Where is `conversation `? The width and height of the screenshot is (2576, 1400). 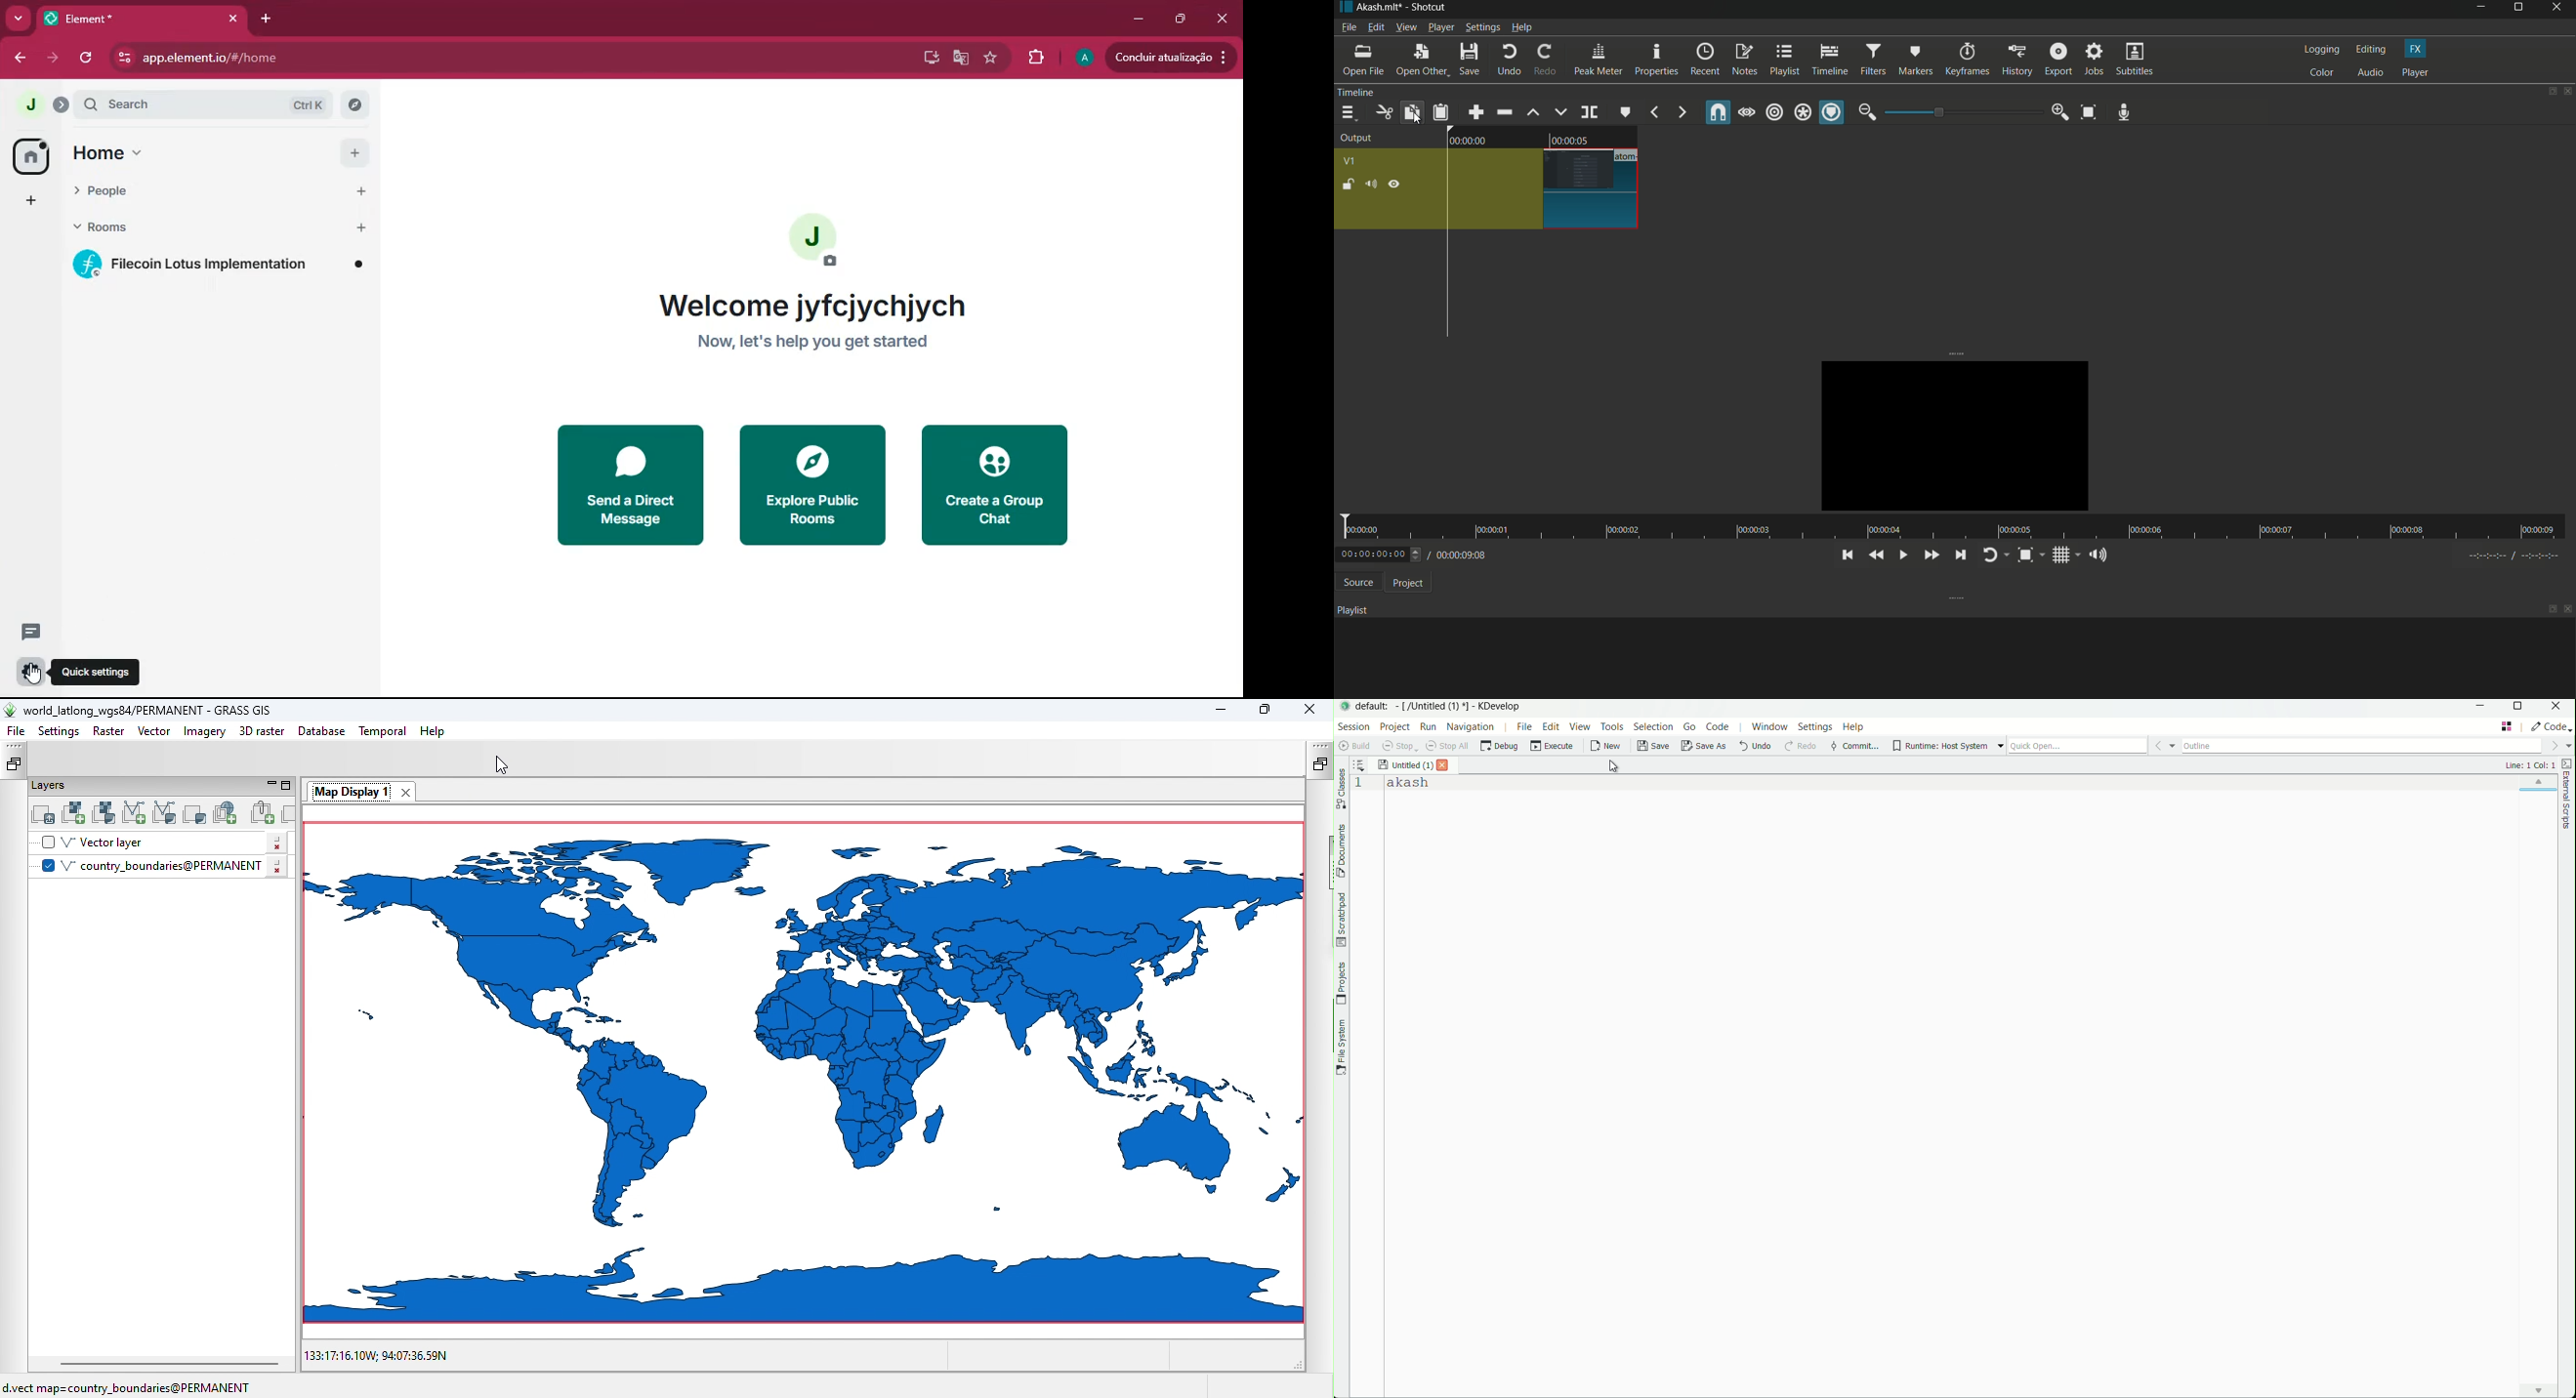 conversation  is located at coordinates (29, 632).